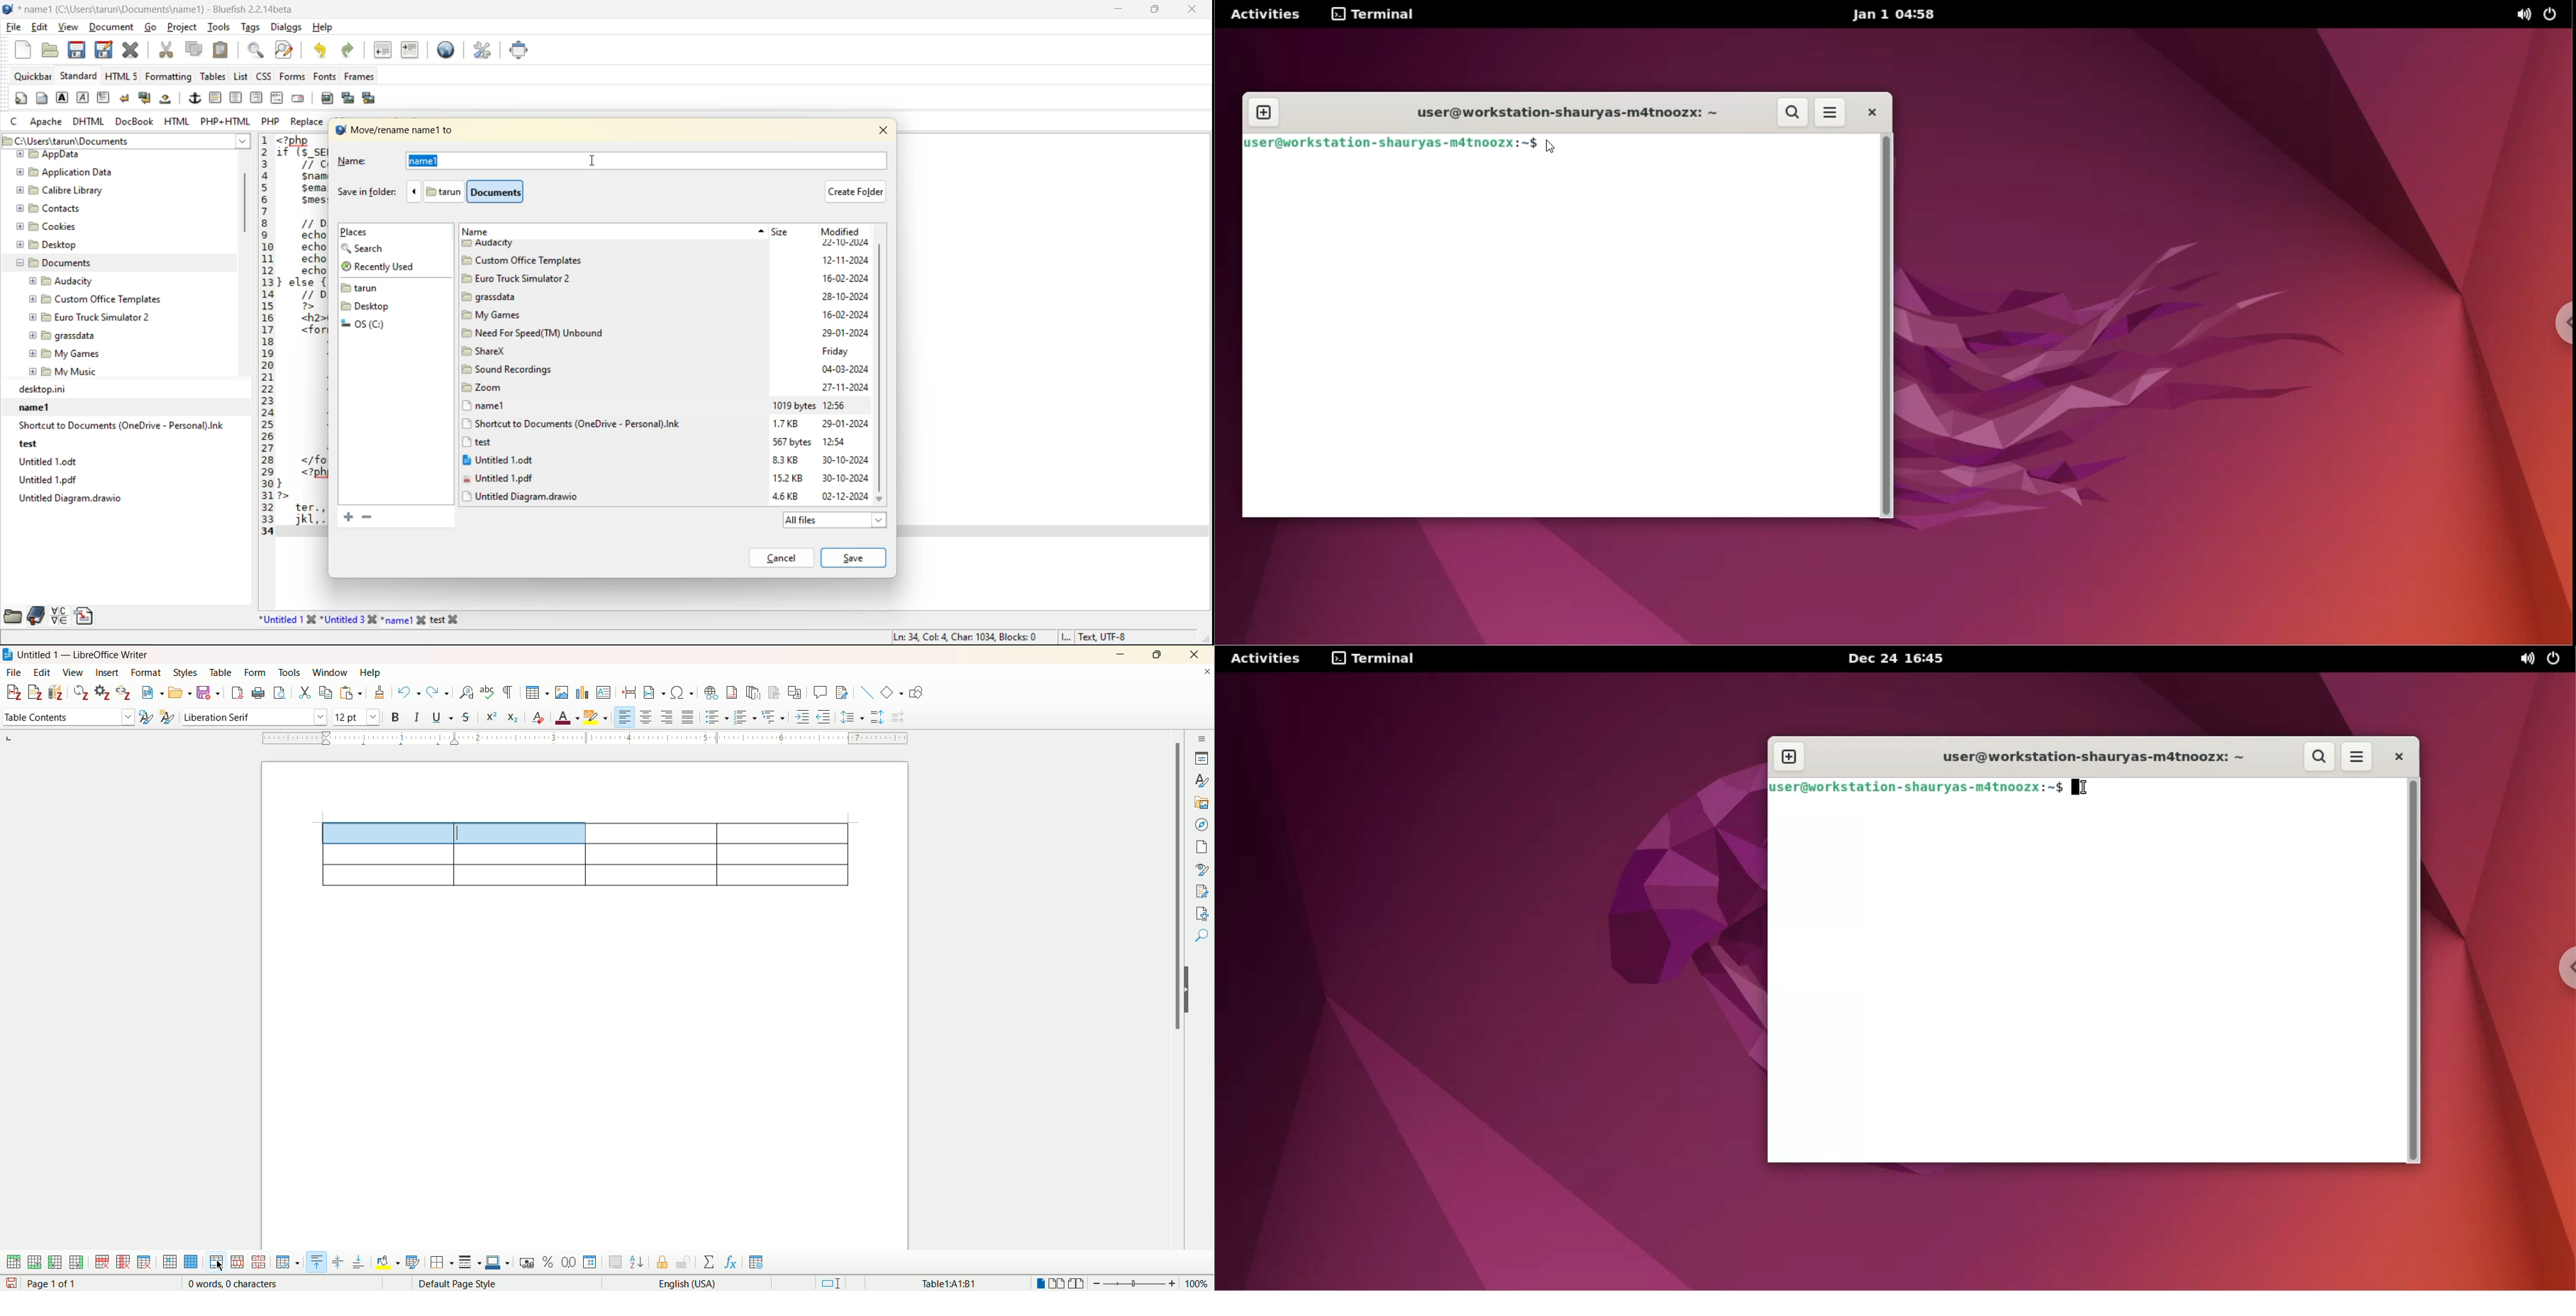 This screenshot has height=1316, width=2576. I want to click on file, so click(14, 27).